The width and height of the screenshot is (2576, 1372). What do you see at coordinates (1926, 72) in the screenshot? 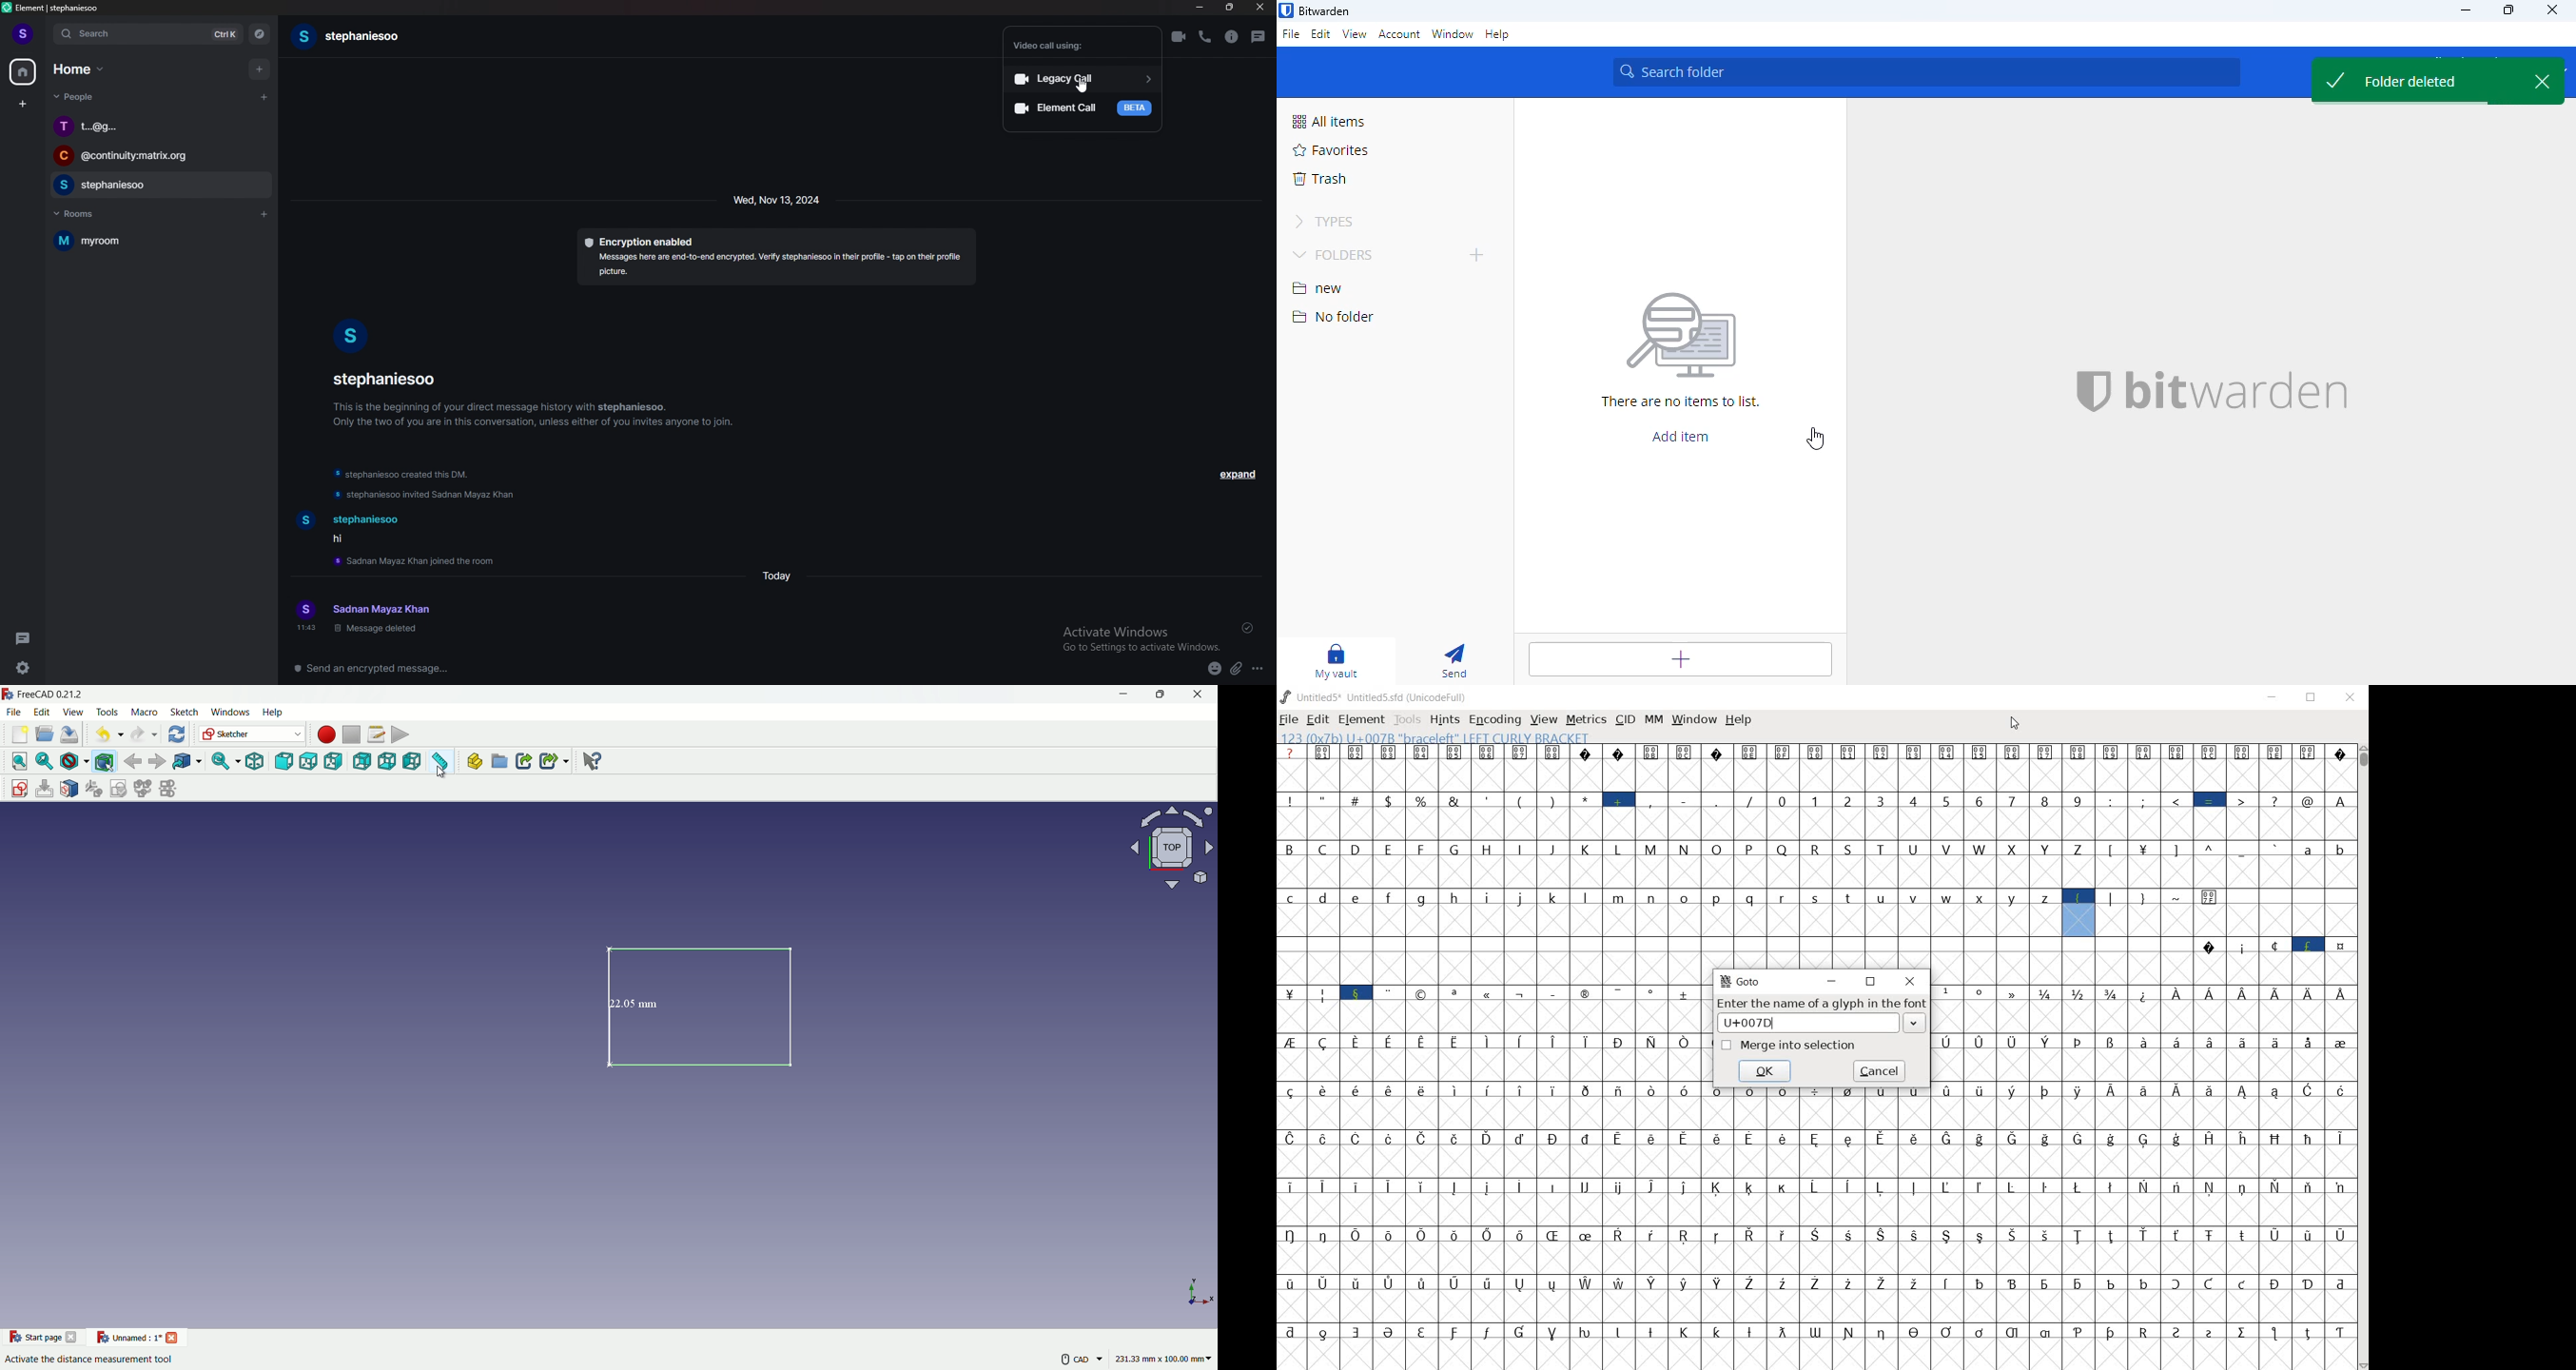
I see `search vault` at bounding box center [1926, 72].